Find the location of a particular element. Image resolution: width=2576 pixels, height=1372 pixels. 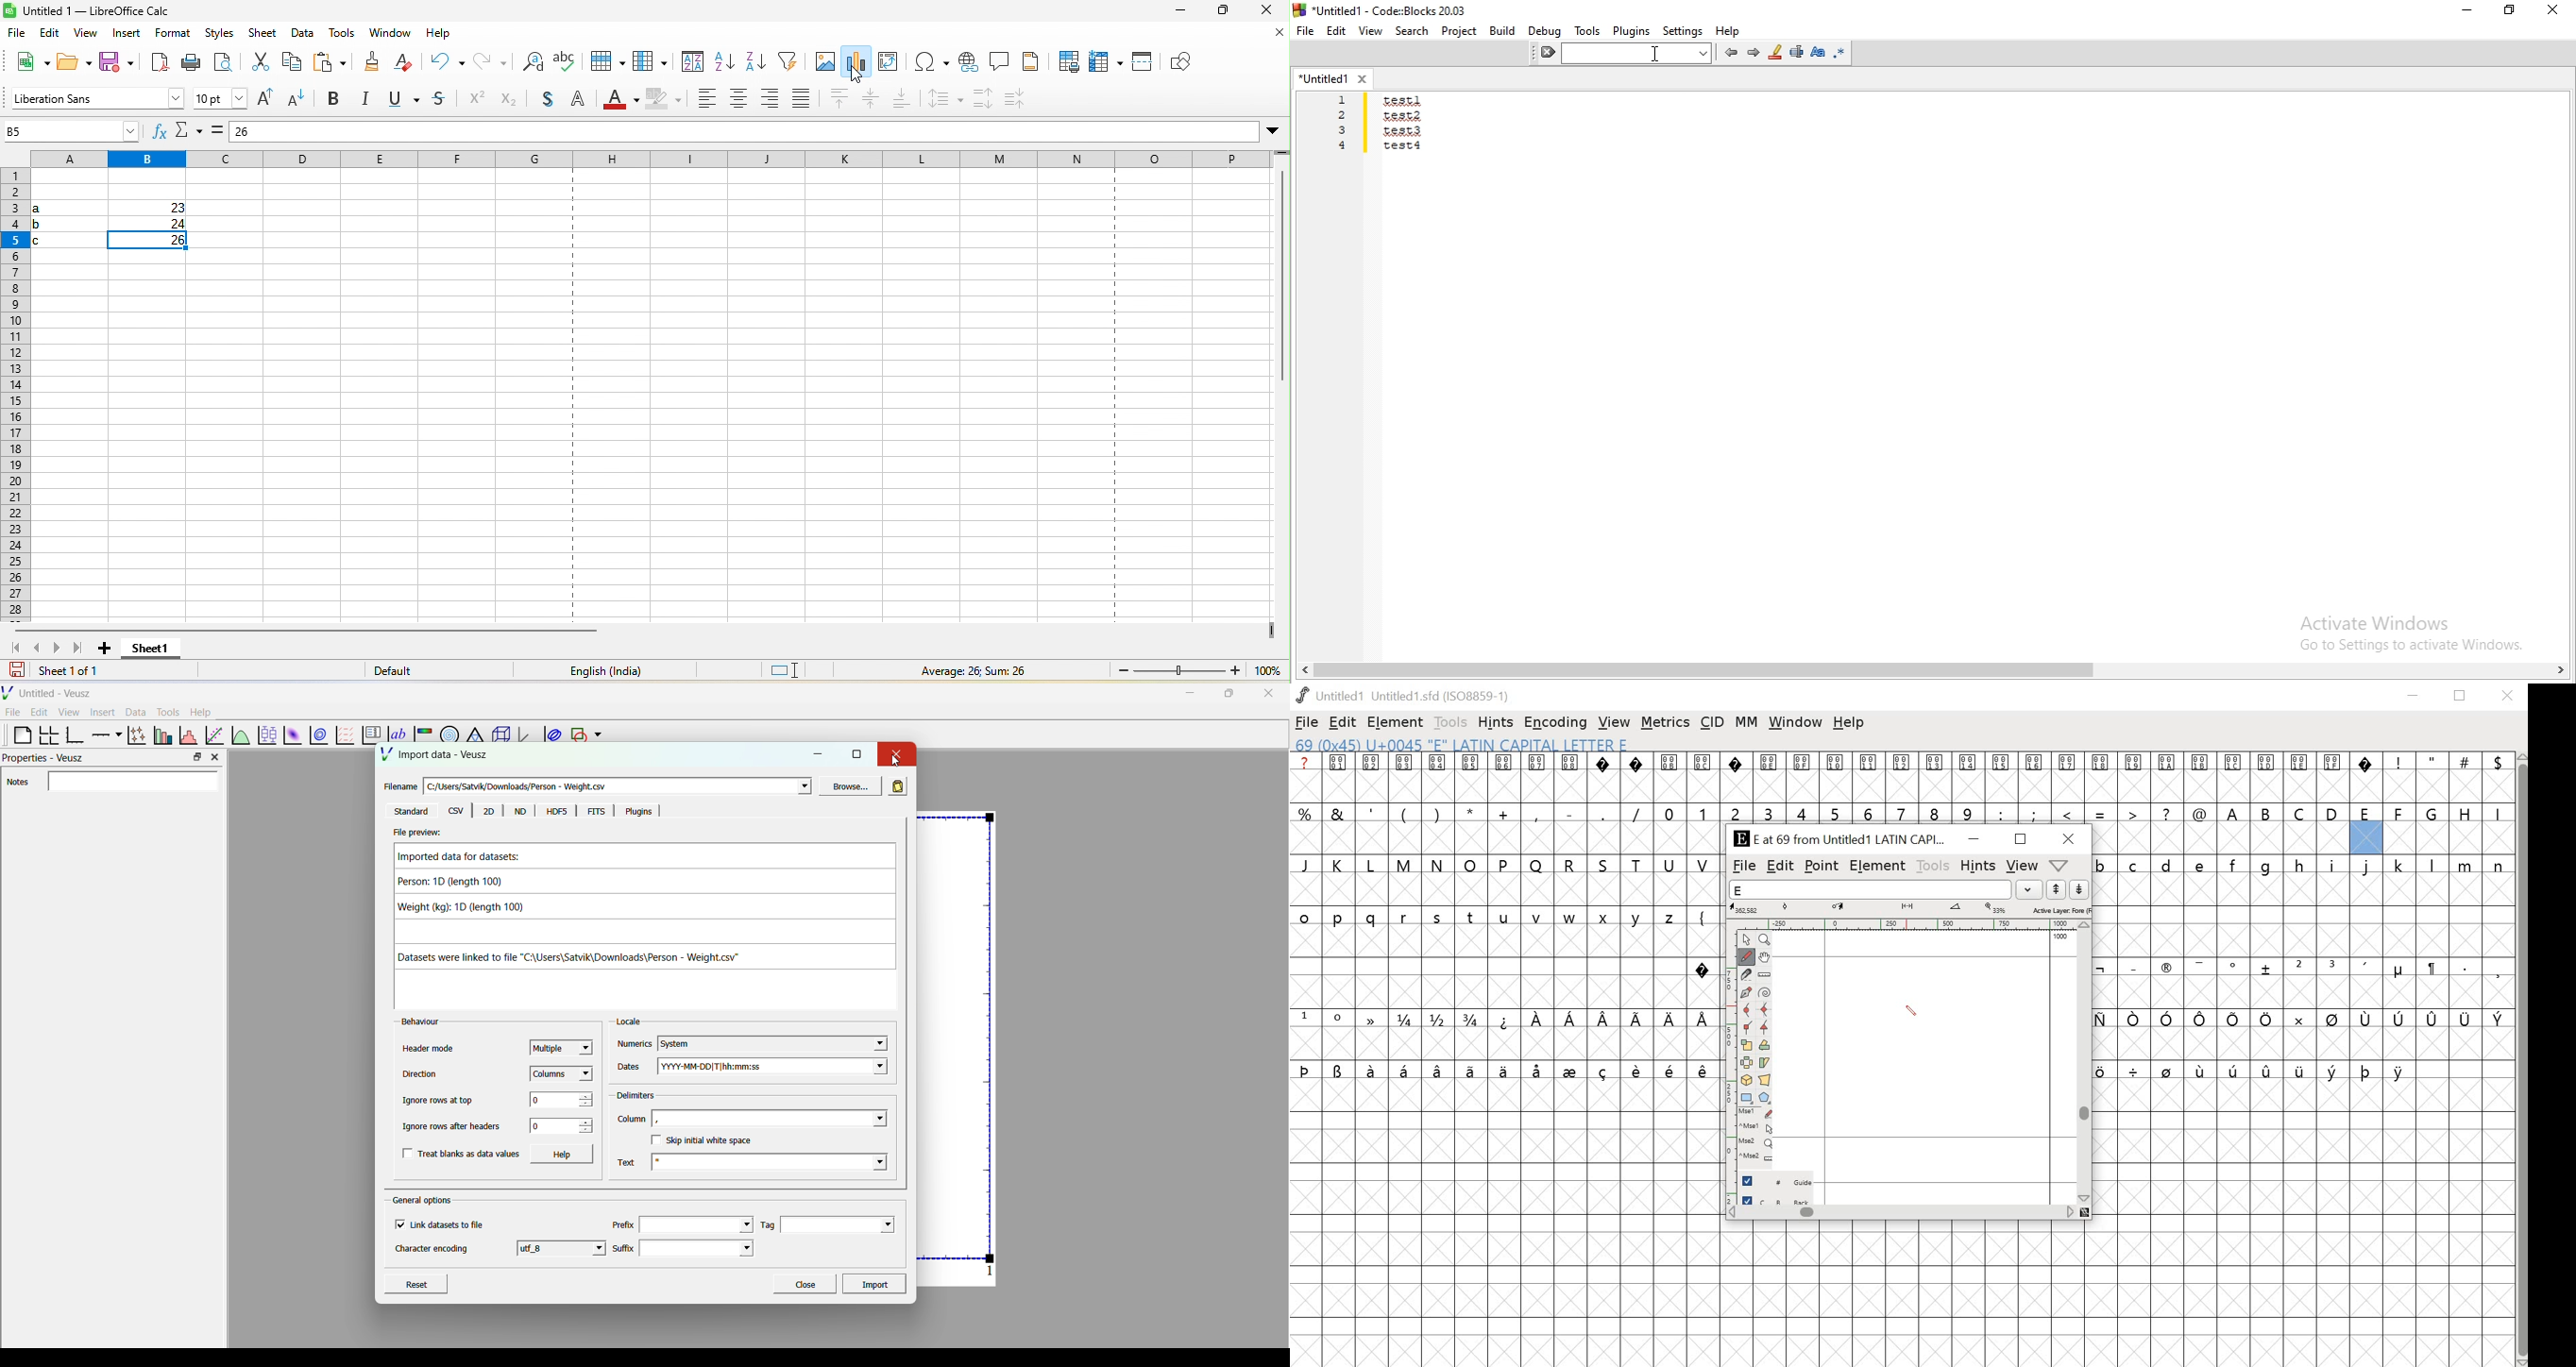

HV Curve is located at coordinates (1765, 1010).